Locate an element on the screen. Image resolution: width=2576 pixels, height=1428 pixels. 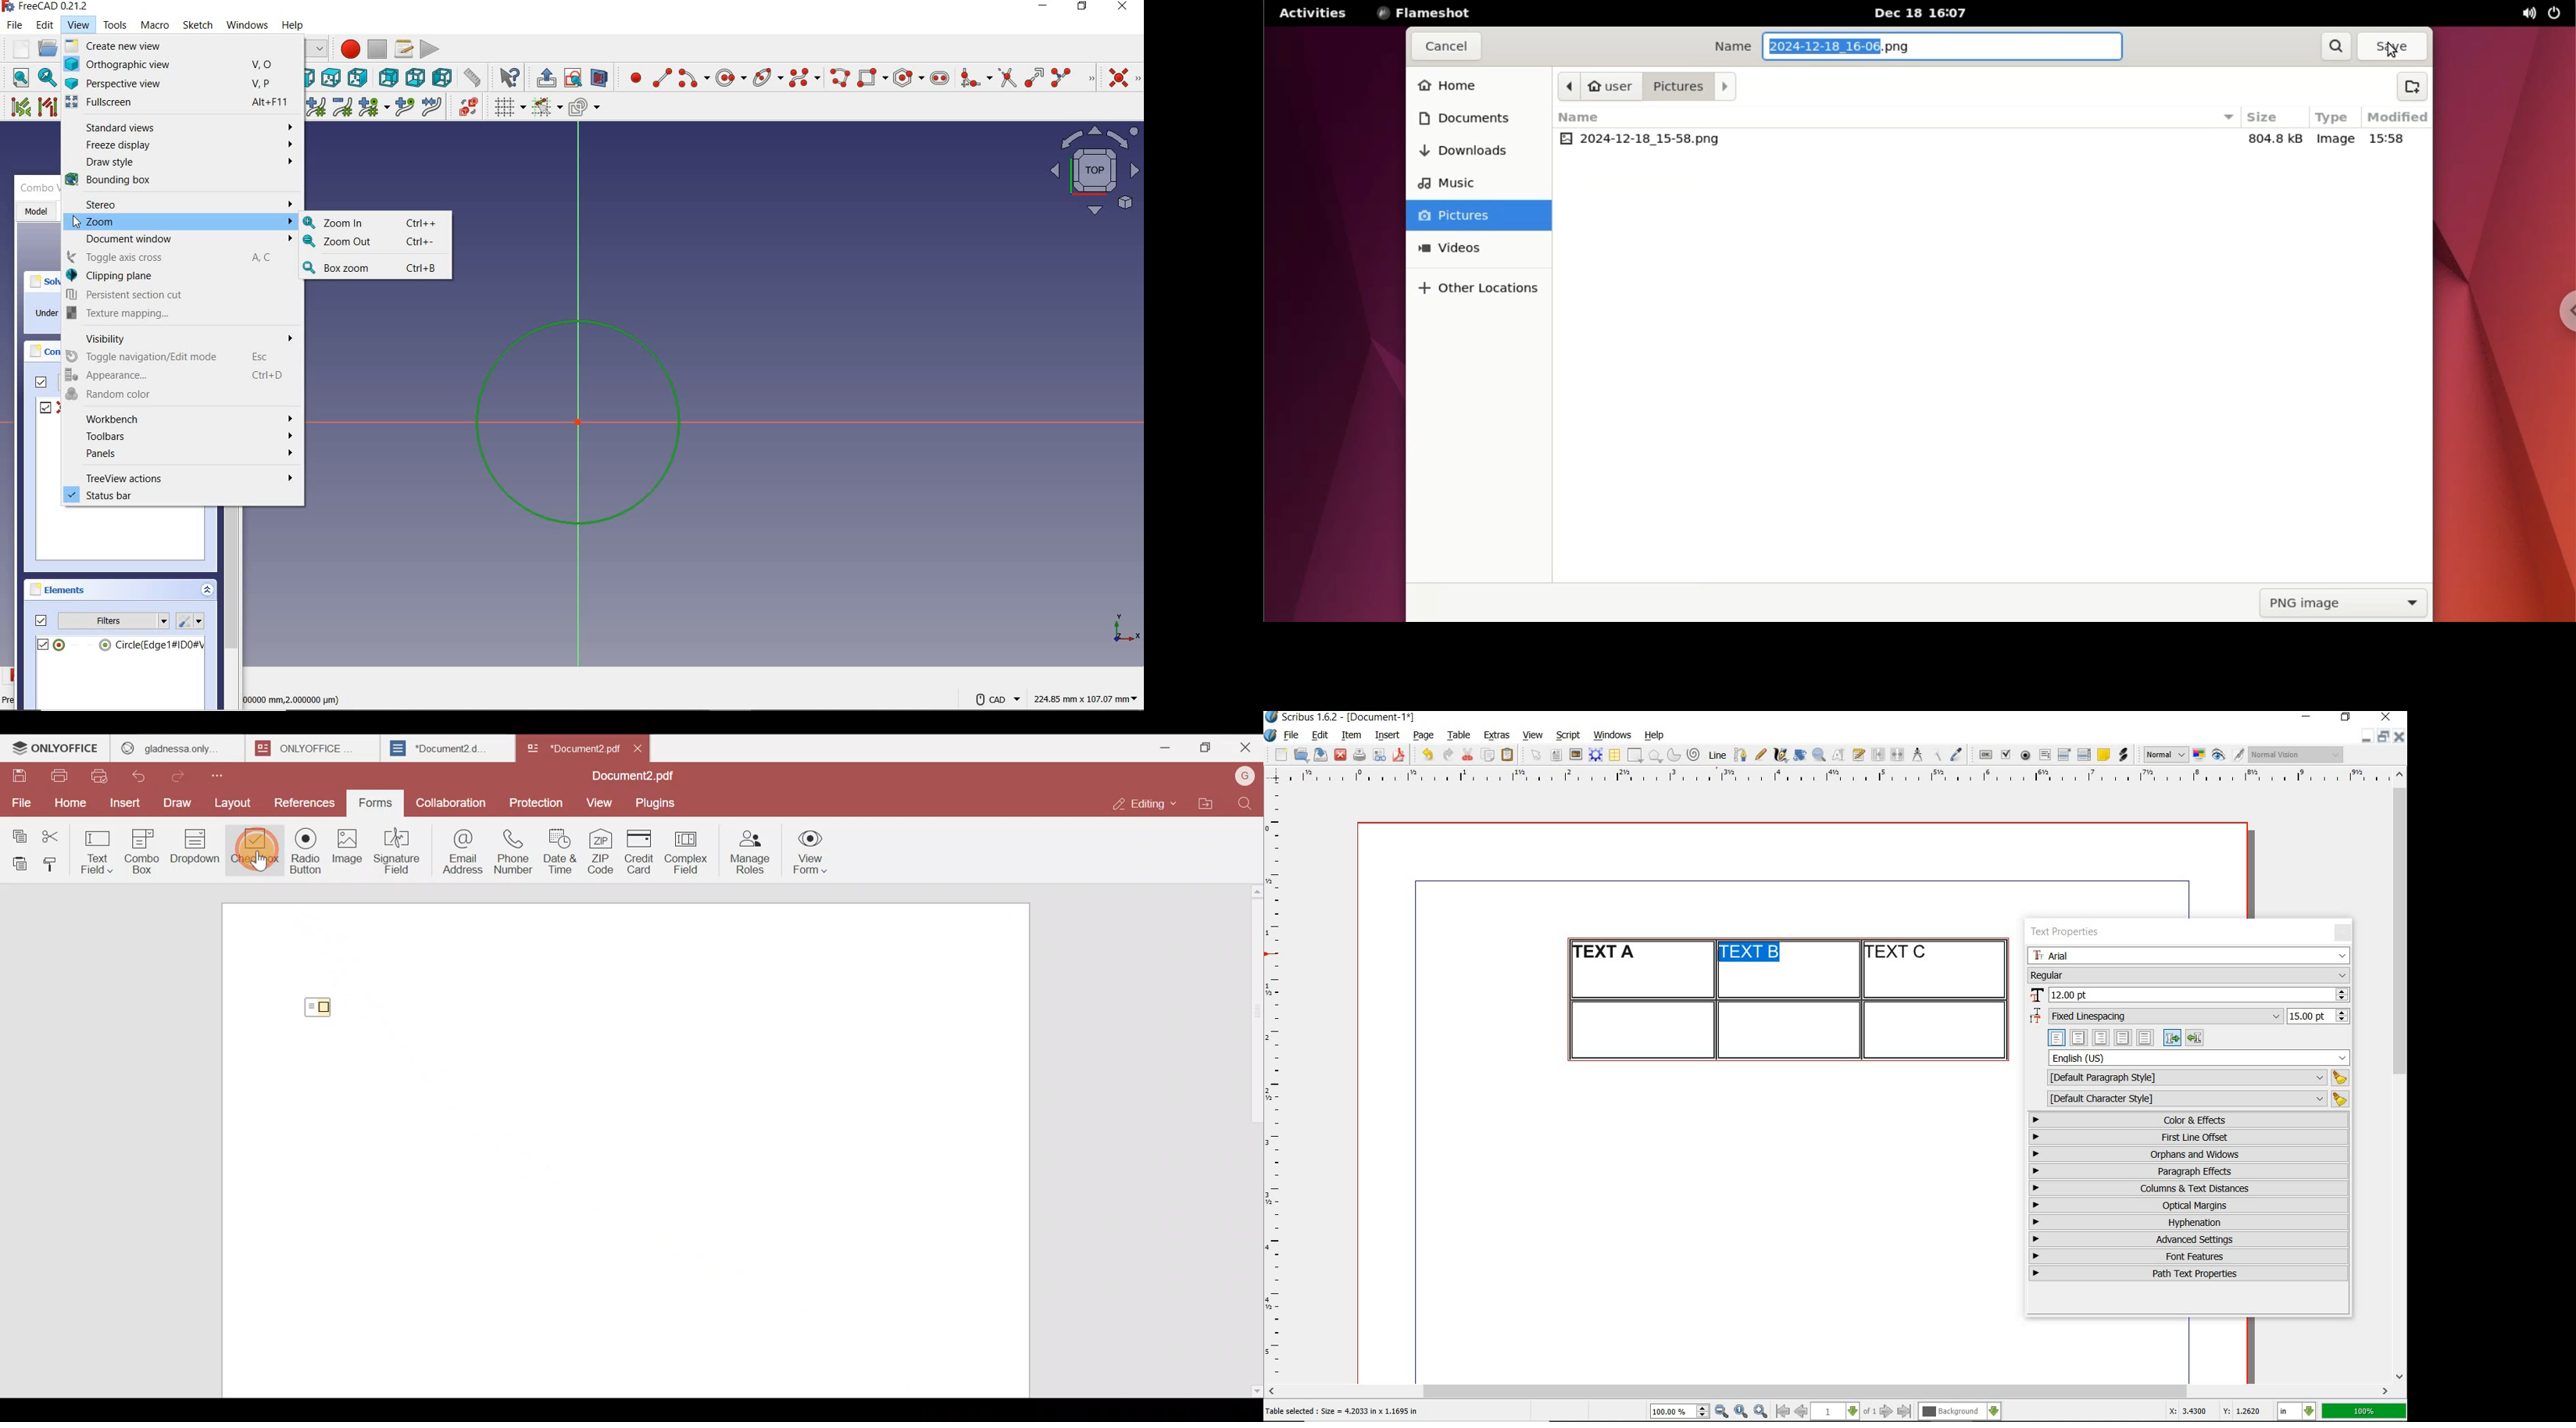
minimize is located at coordinates (2308, 718).